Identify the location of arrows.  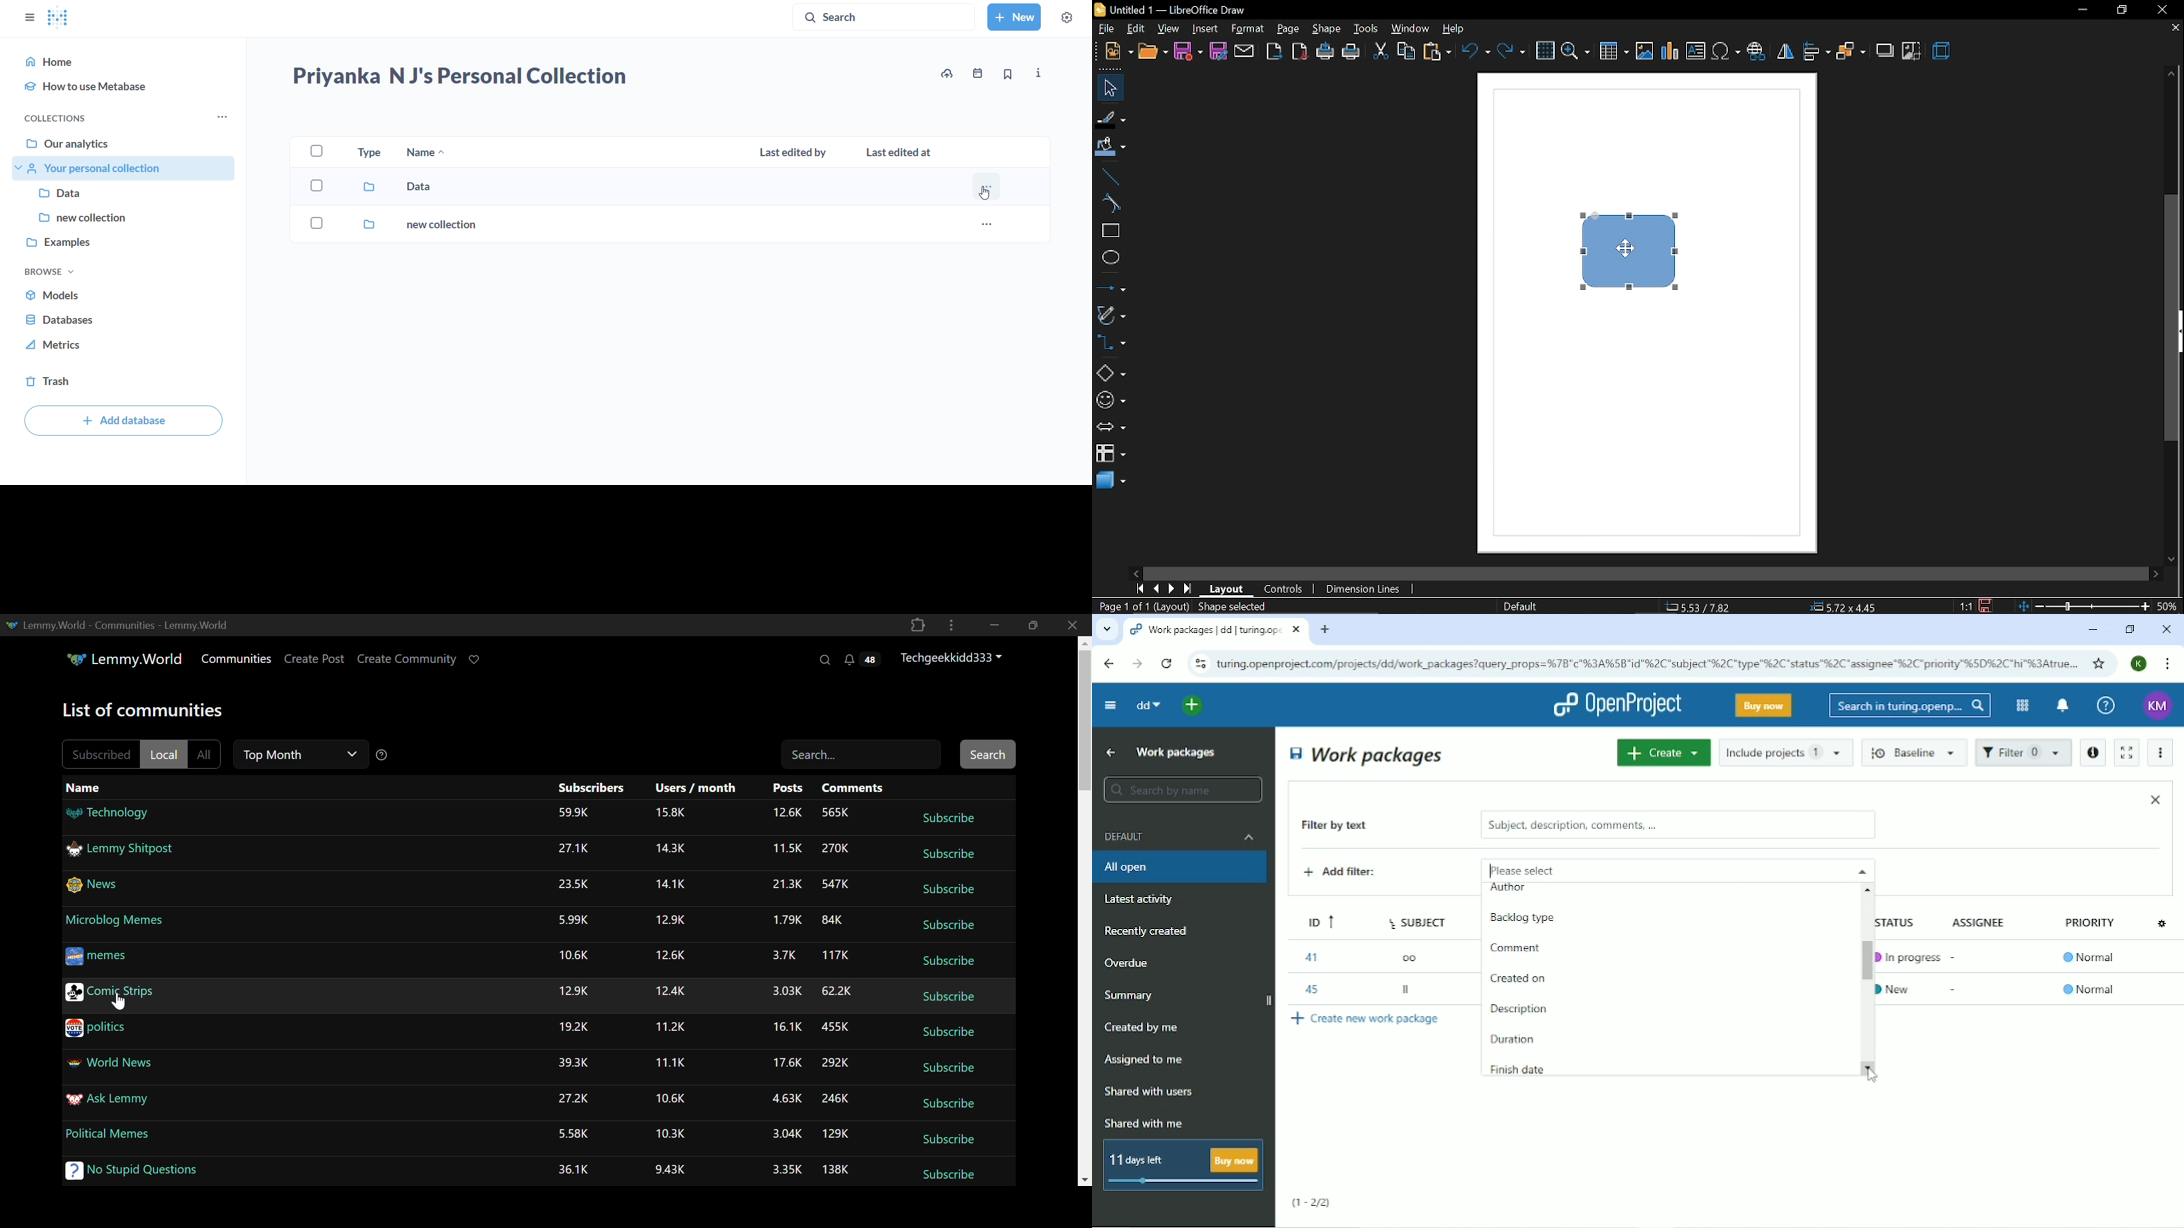
(1110, 426).